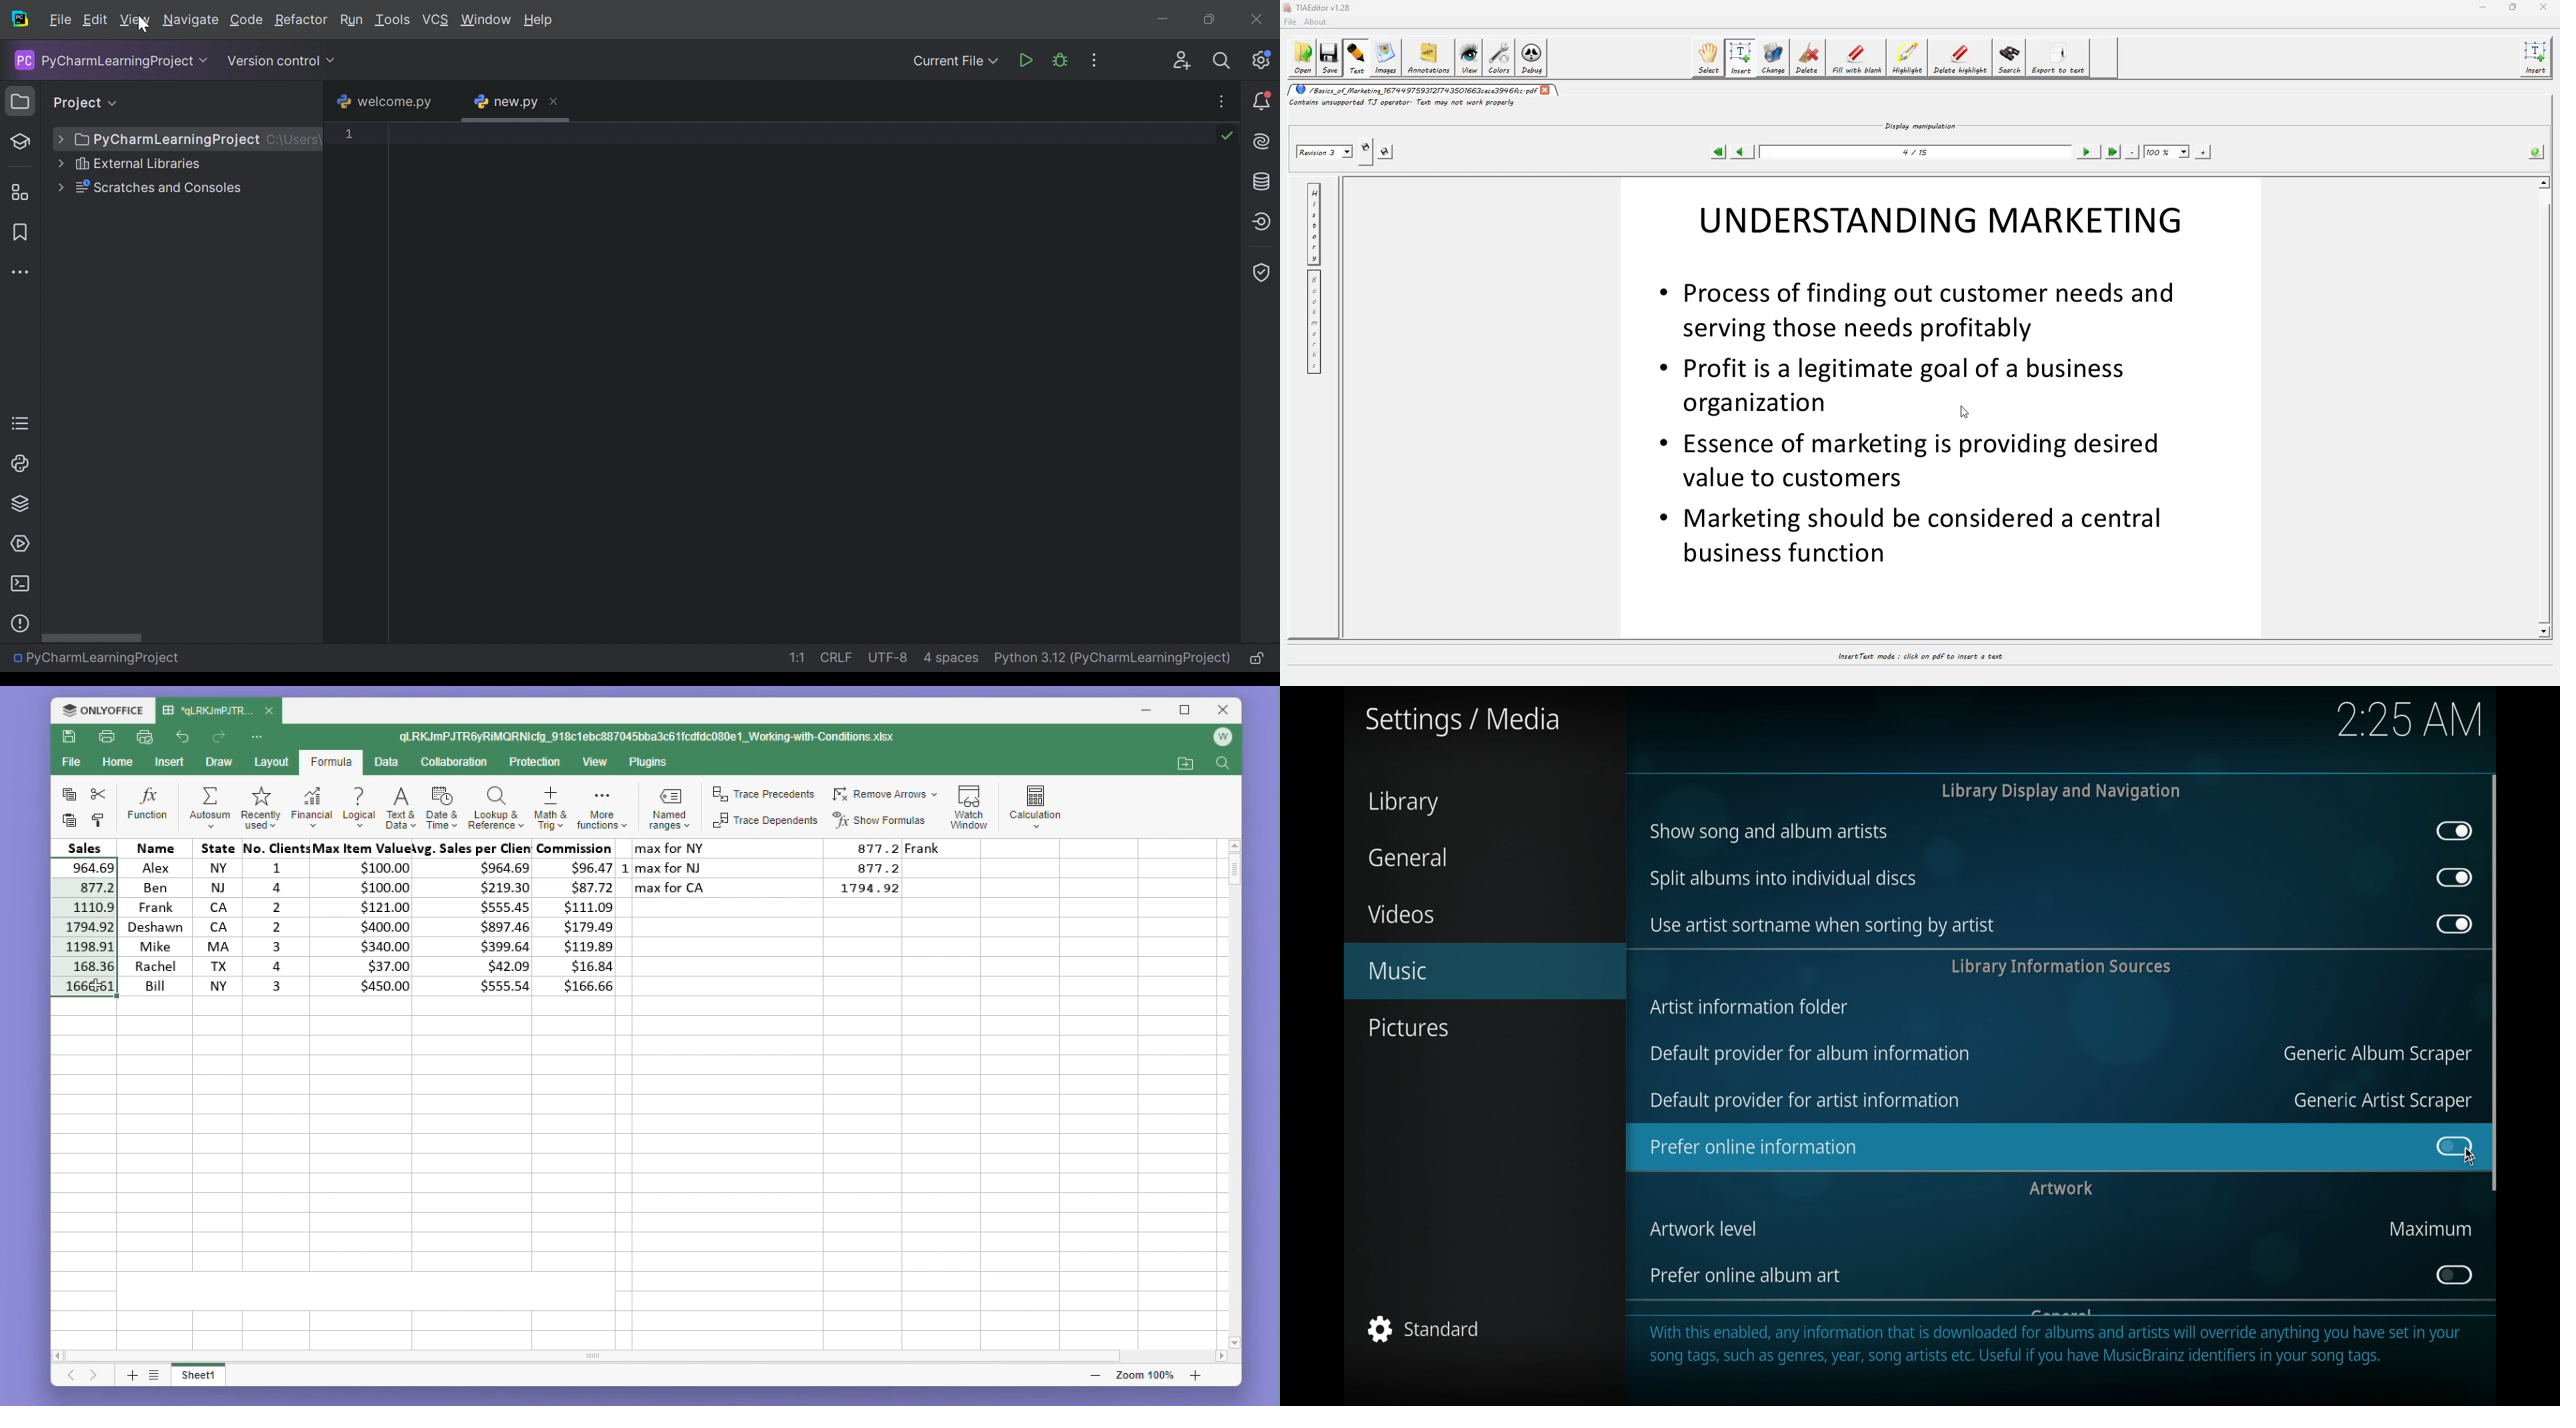 The width and height of the screenshot is (2576, 1428). What do you see at coordinates (2453, 878) in the screenshot?
I see `toggle button` at bounding box center [2453, 878].